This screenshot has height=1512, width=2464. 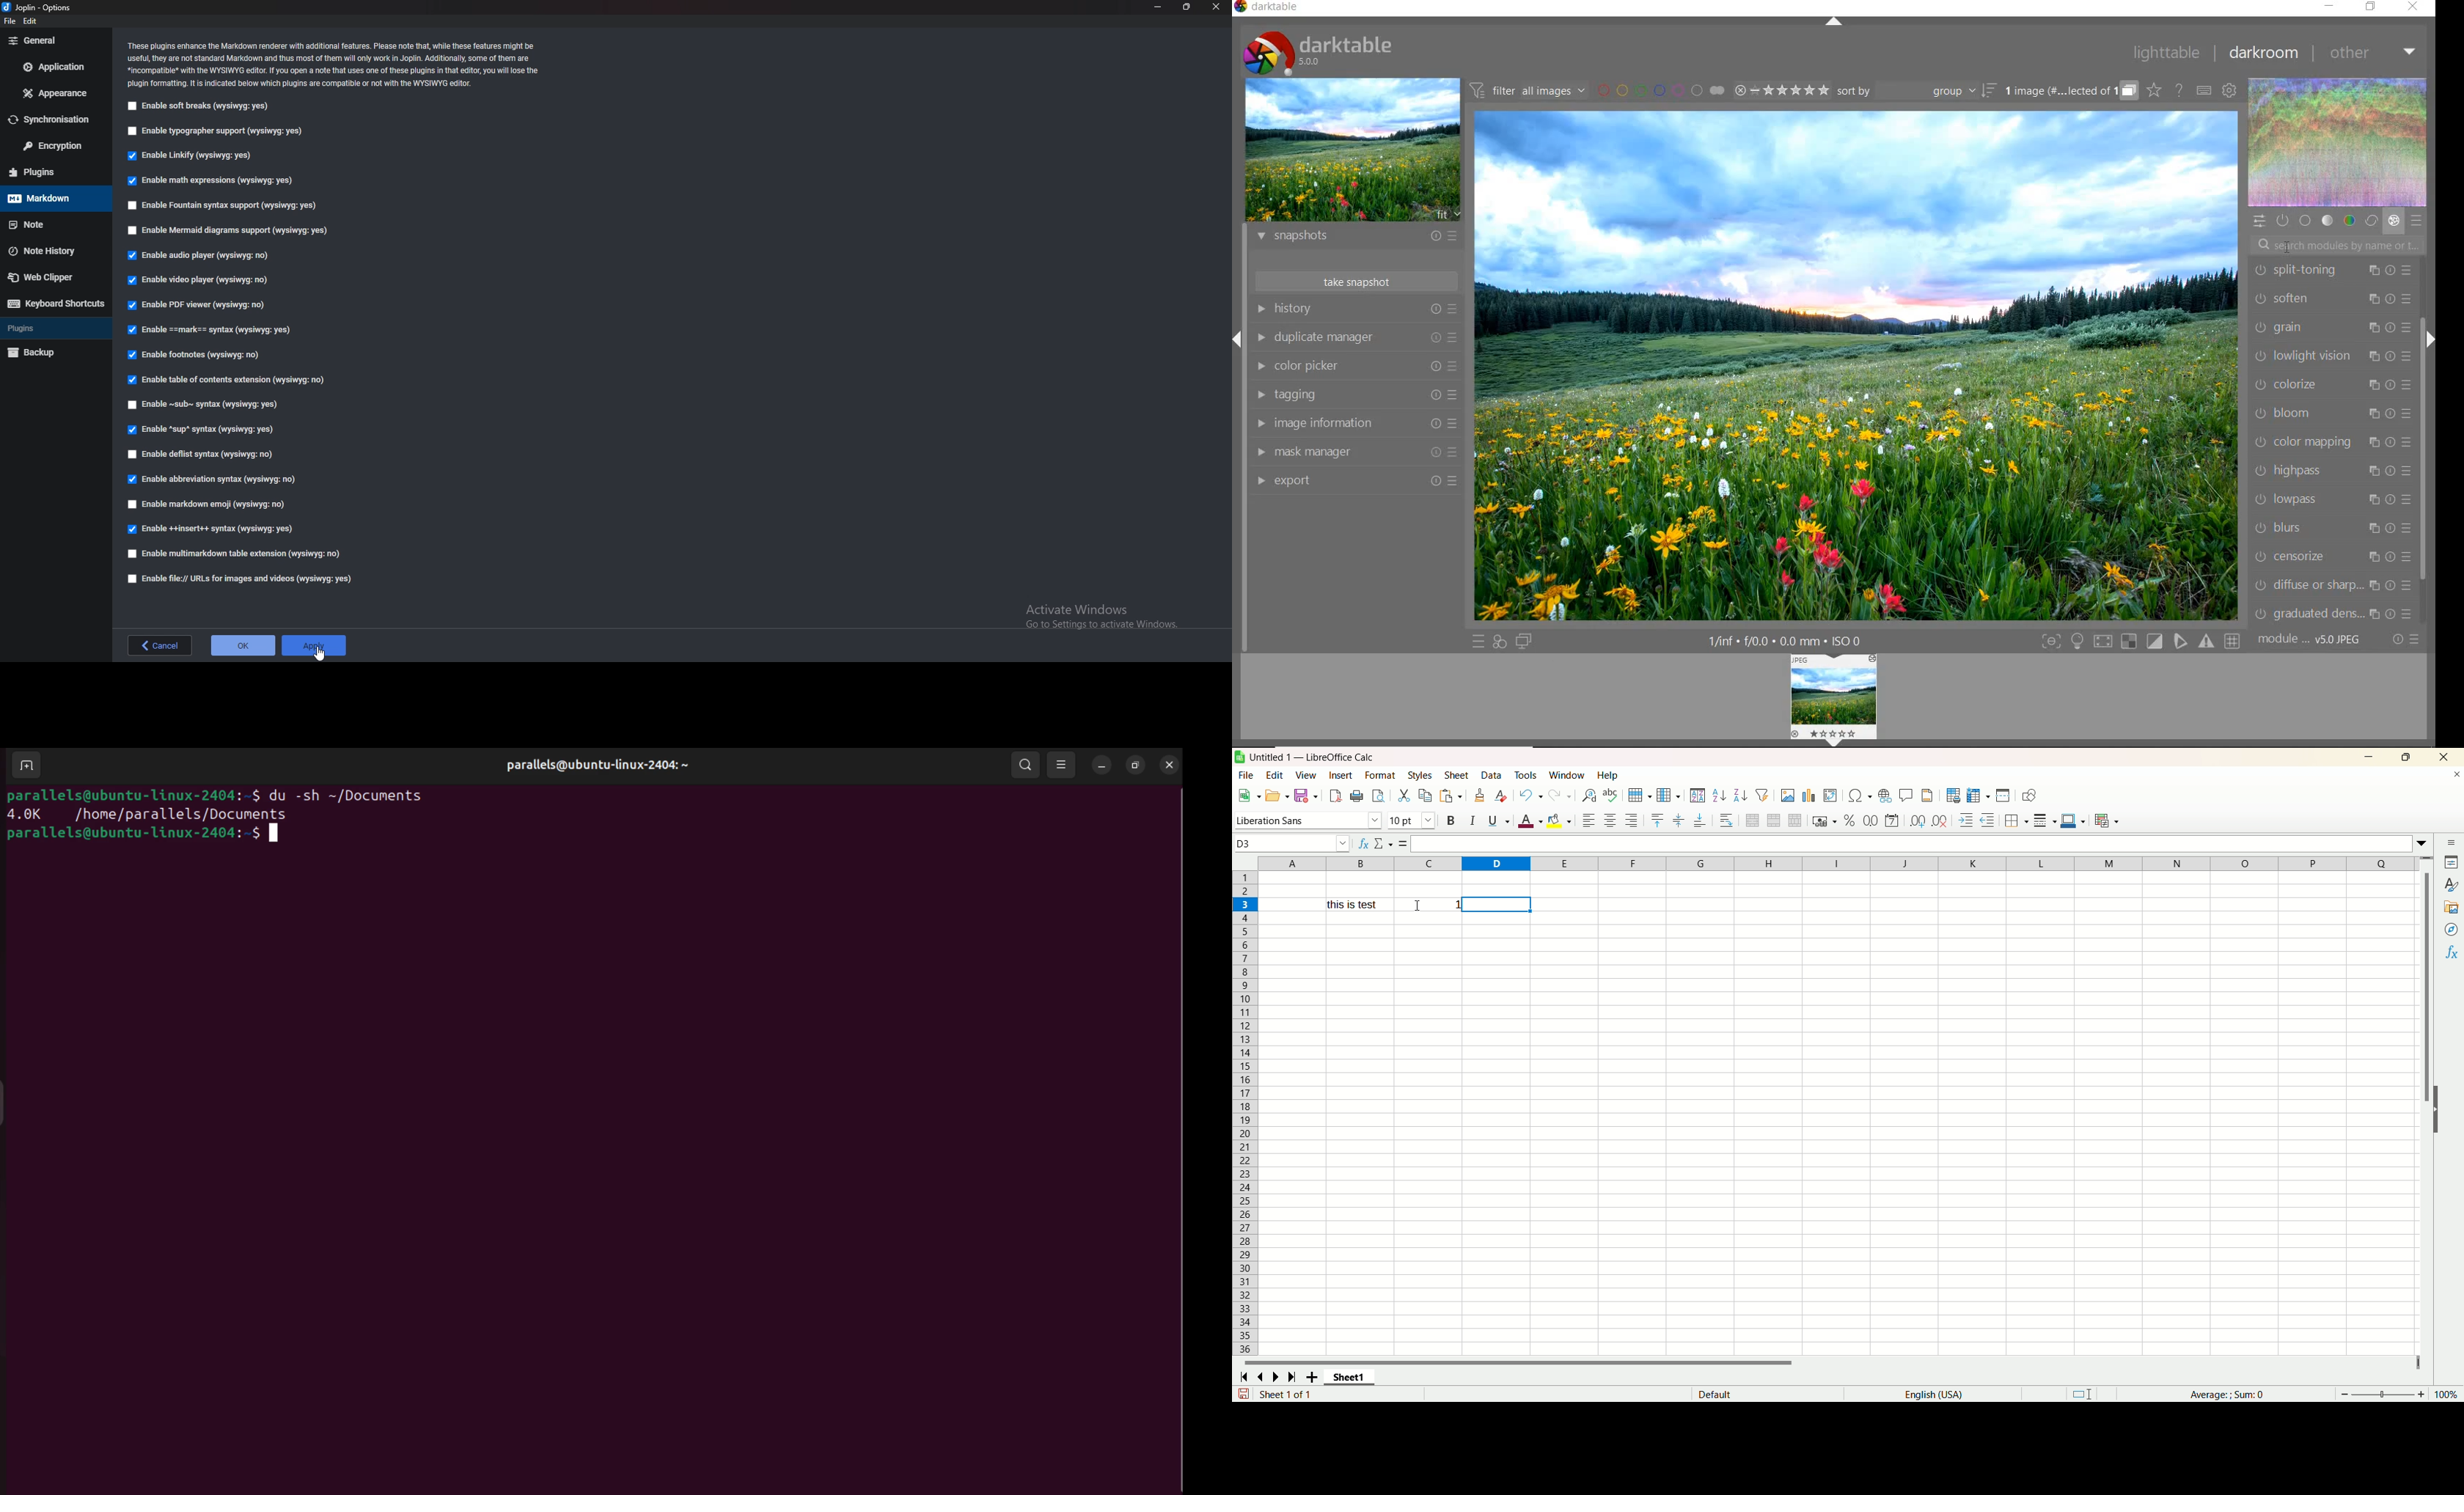 I want to click on show draw fucntions, so click(x=2029, y=795).